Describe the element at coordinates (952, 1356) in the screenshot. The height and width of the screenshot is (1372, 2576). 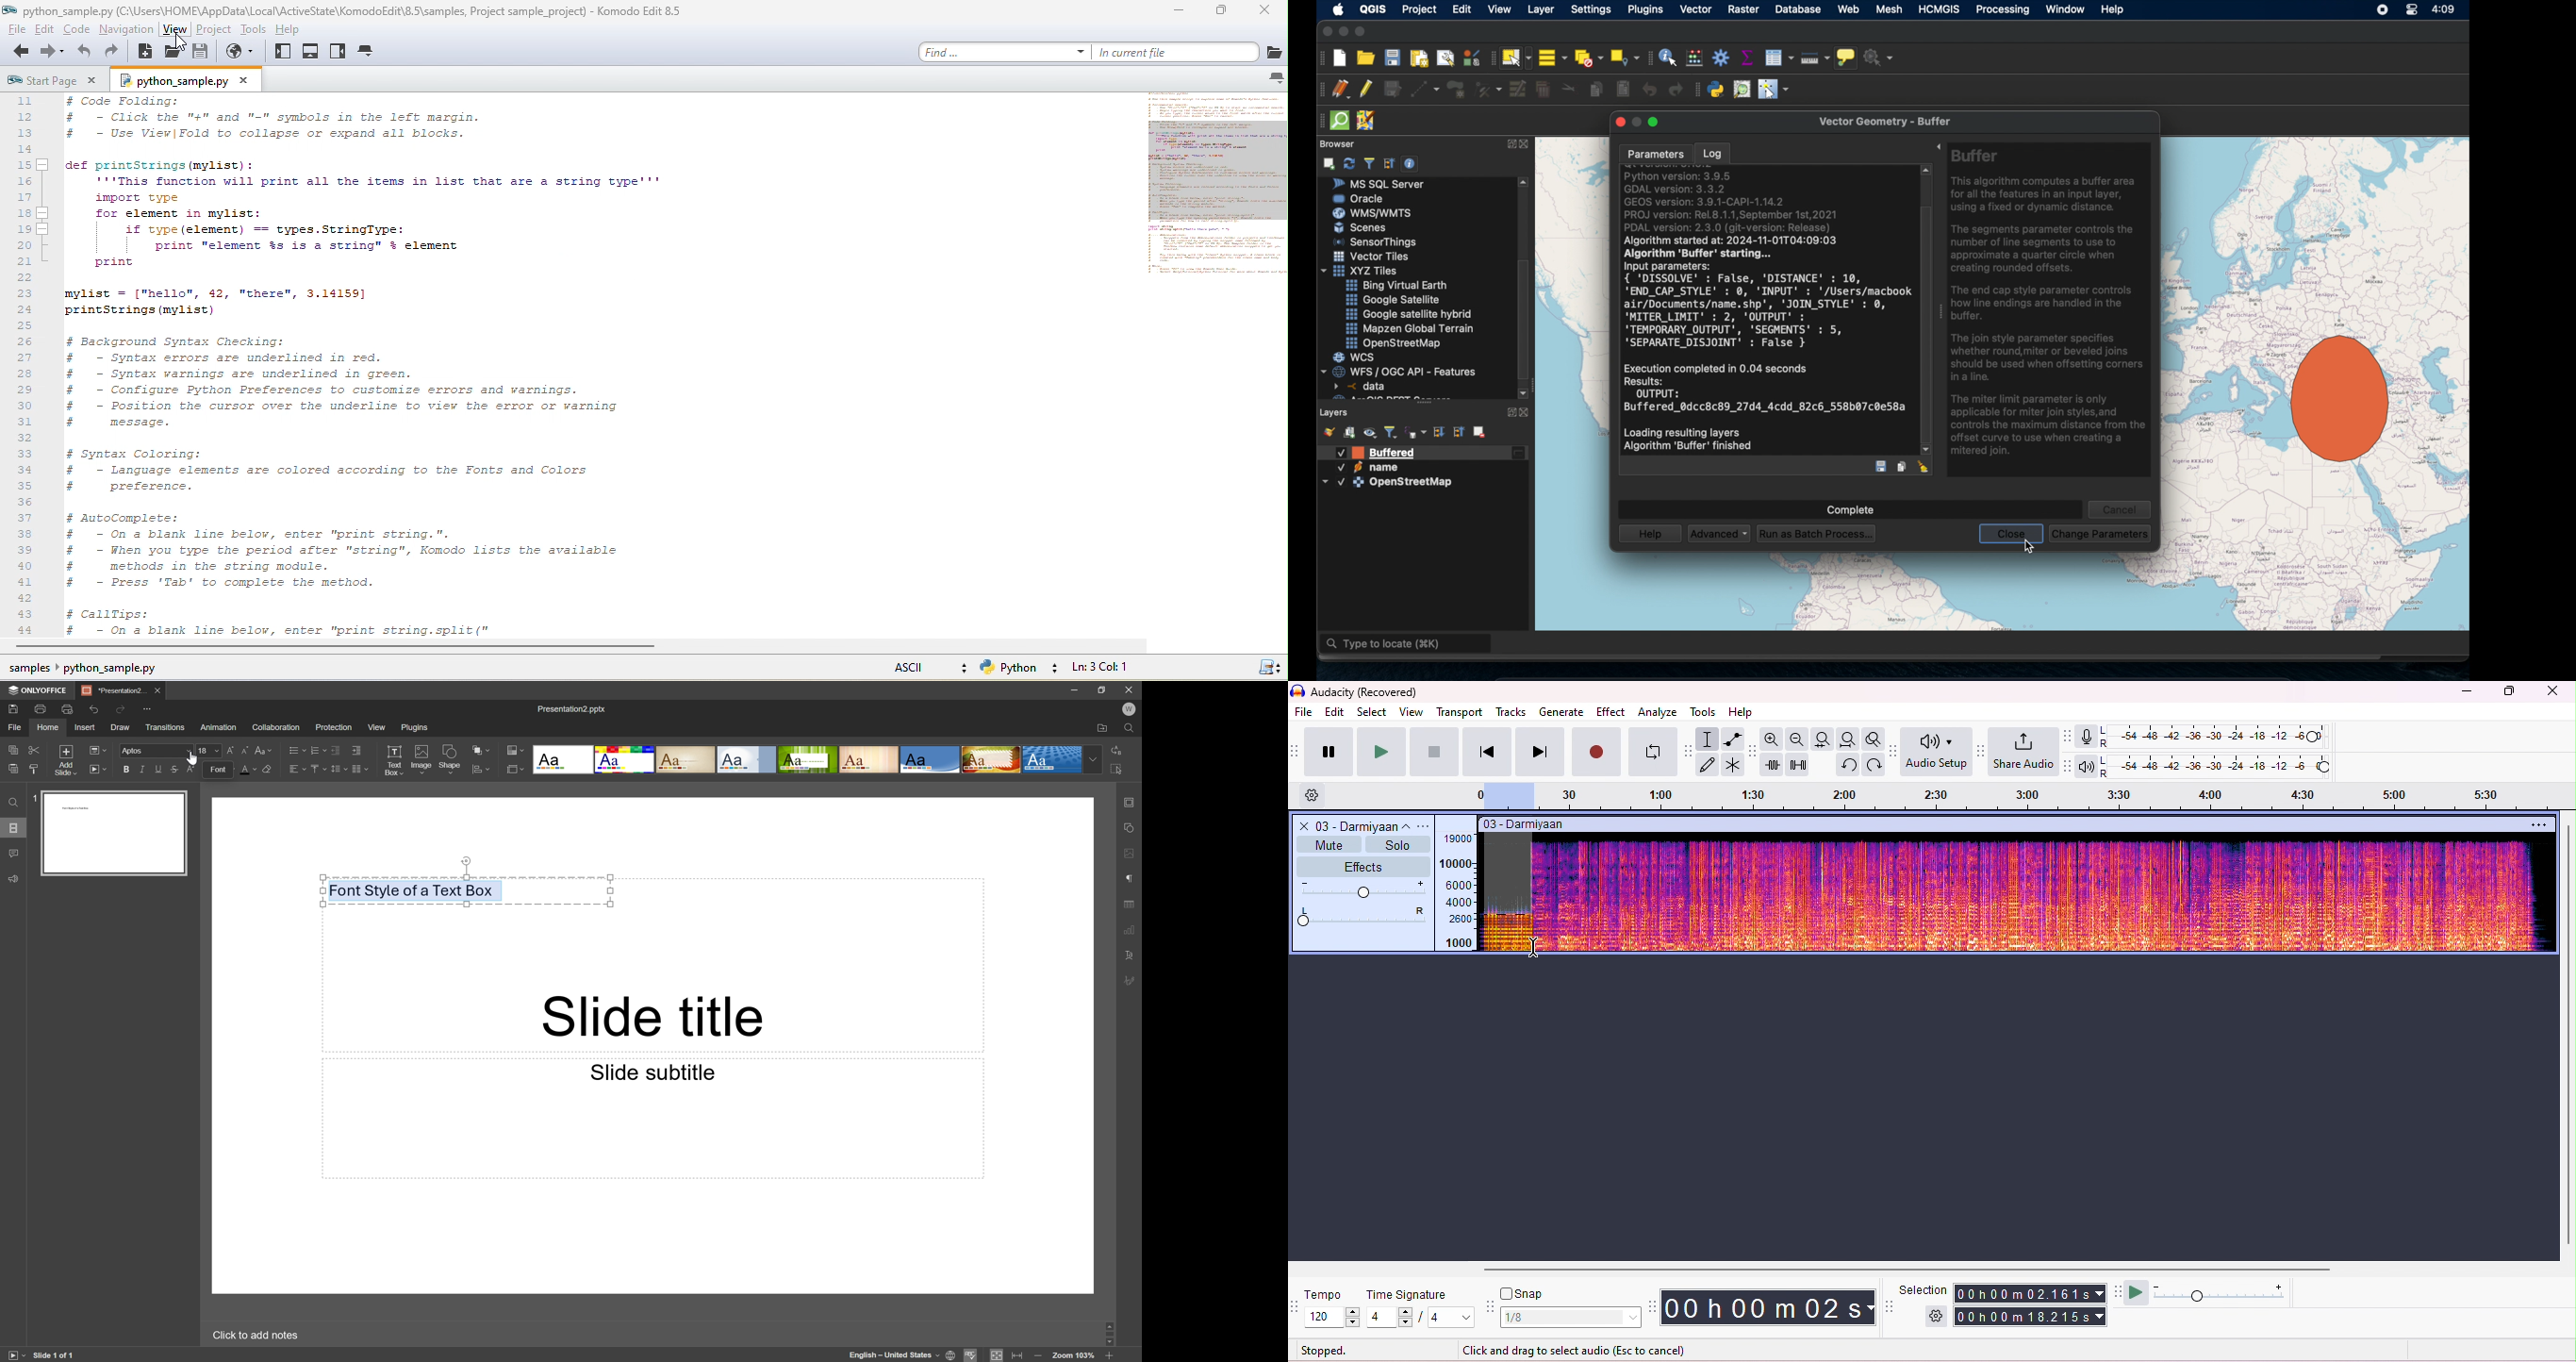
I see `Set document language` at that location.